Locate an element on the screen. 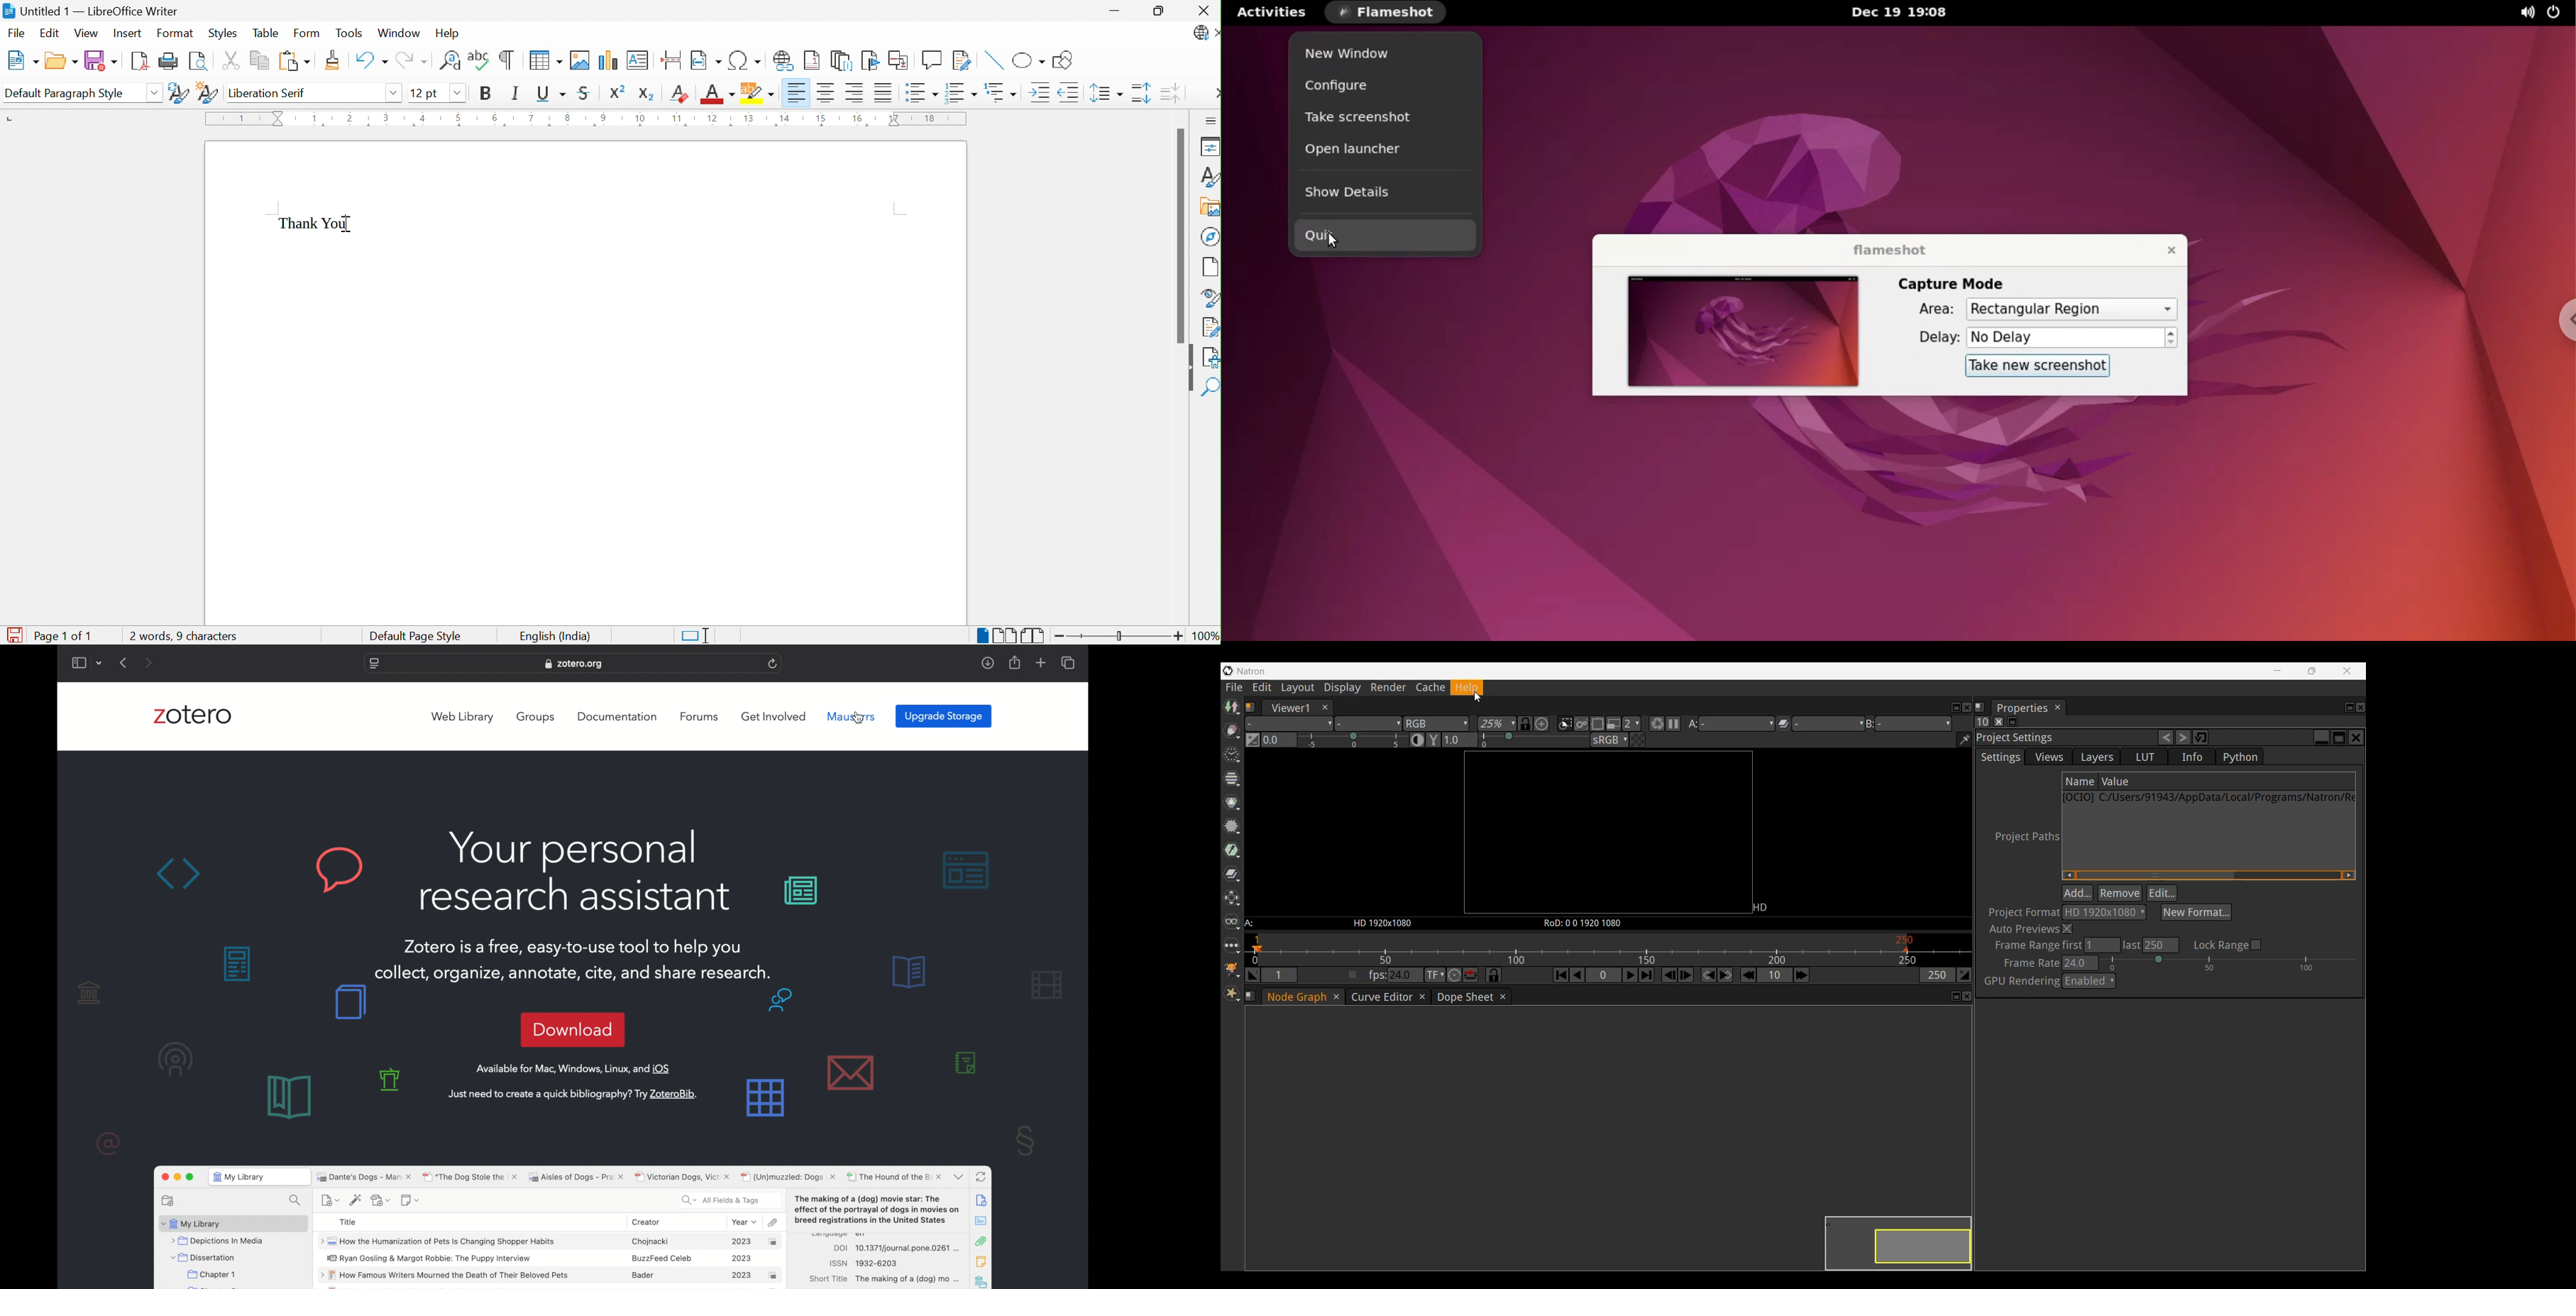  Align Center is located at coordinates (827, 93).